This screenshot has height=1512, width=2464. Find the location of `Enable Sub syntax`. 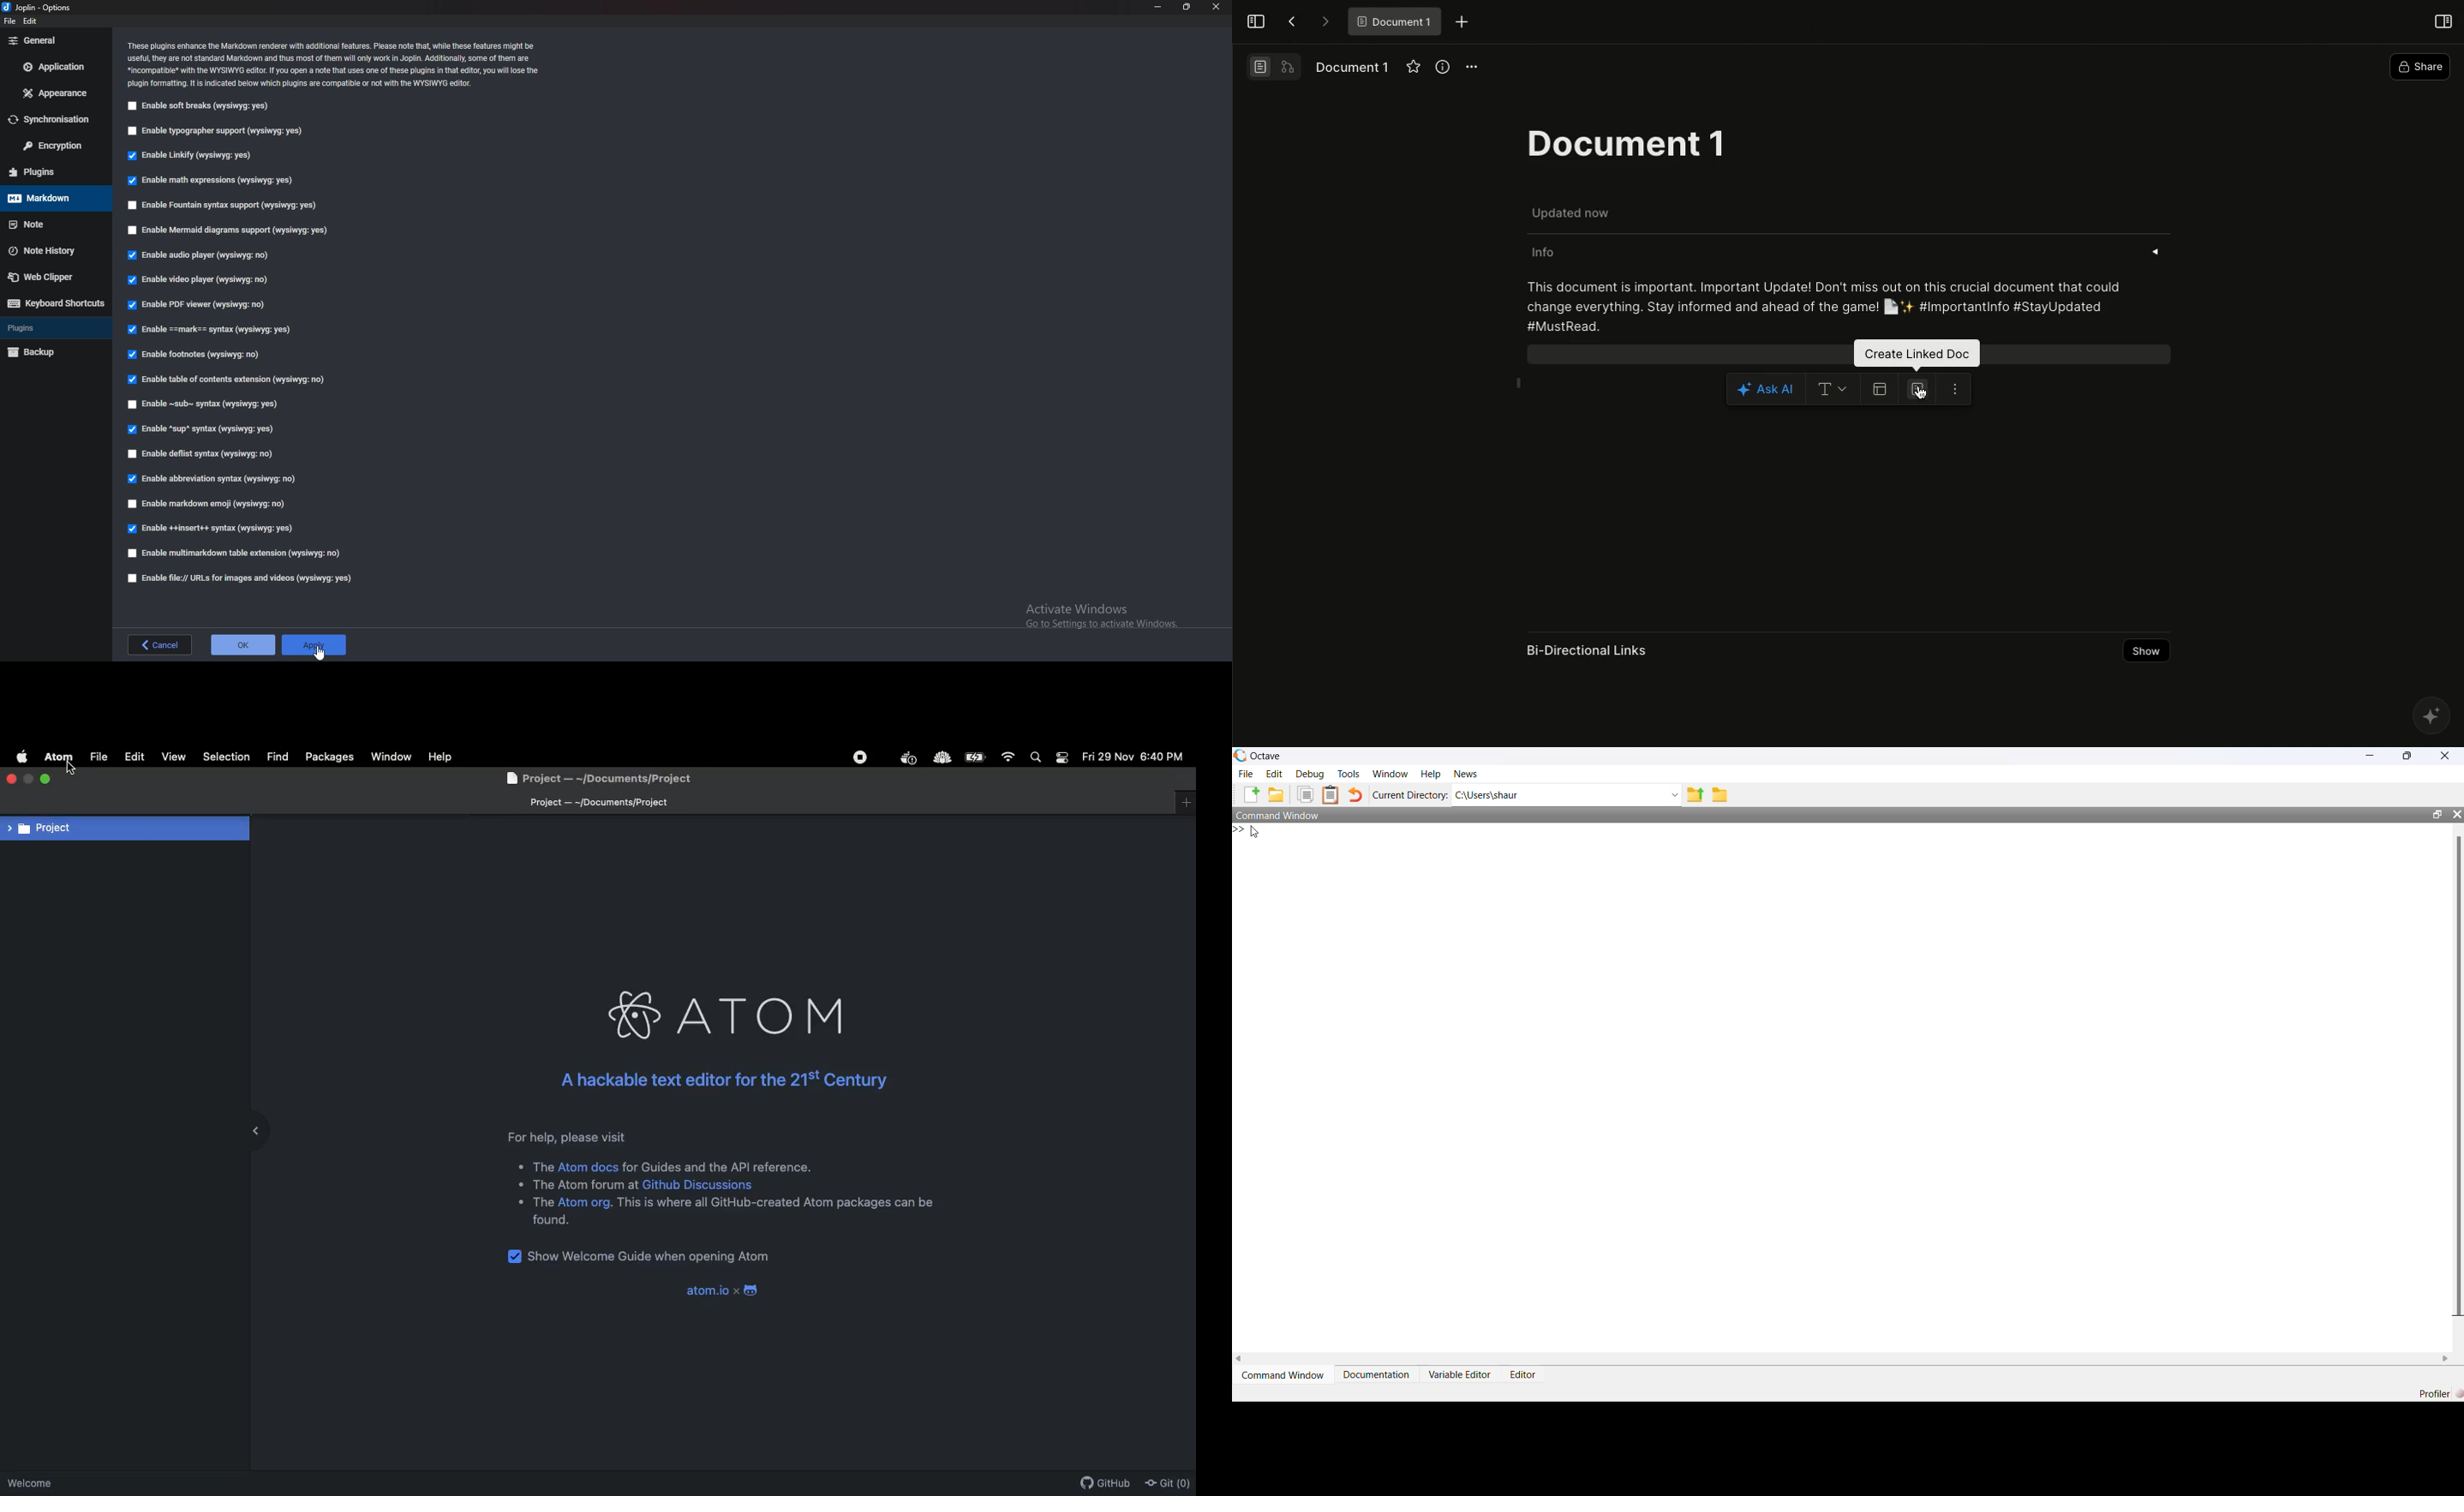

Enable Sub syntax is located at coordinates (205, 403).